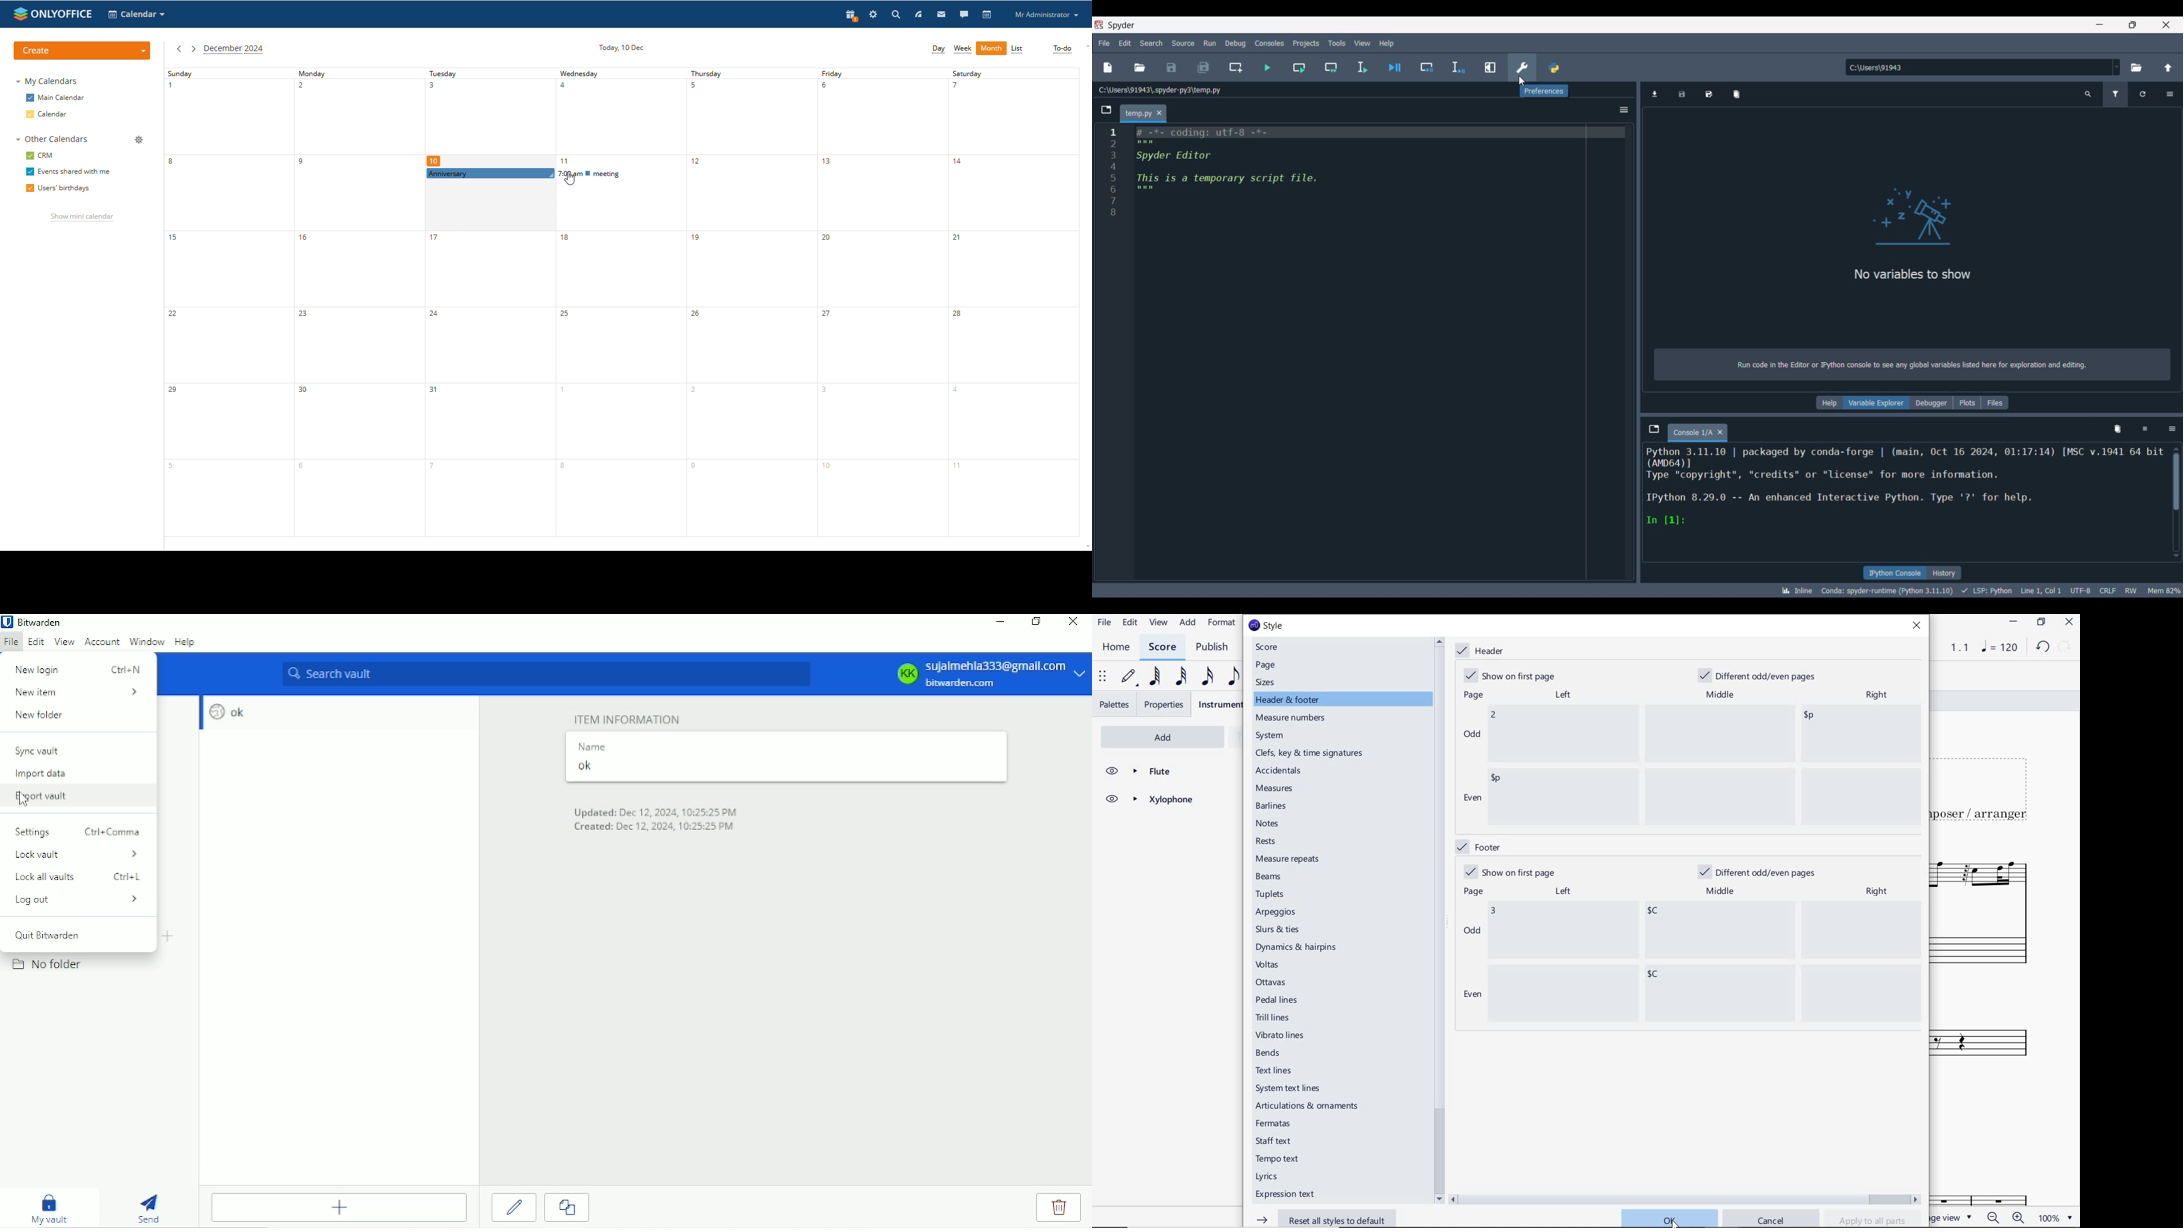  What do you see at coordinates (1165, 705) in the screenshot?
I see `PROPERTIES` at bounding box center [1165, 705].